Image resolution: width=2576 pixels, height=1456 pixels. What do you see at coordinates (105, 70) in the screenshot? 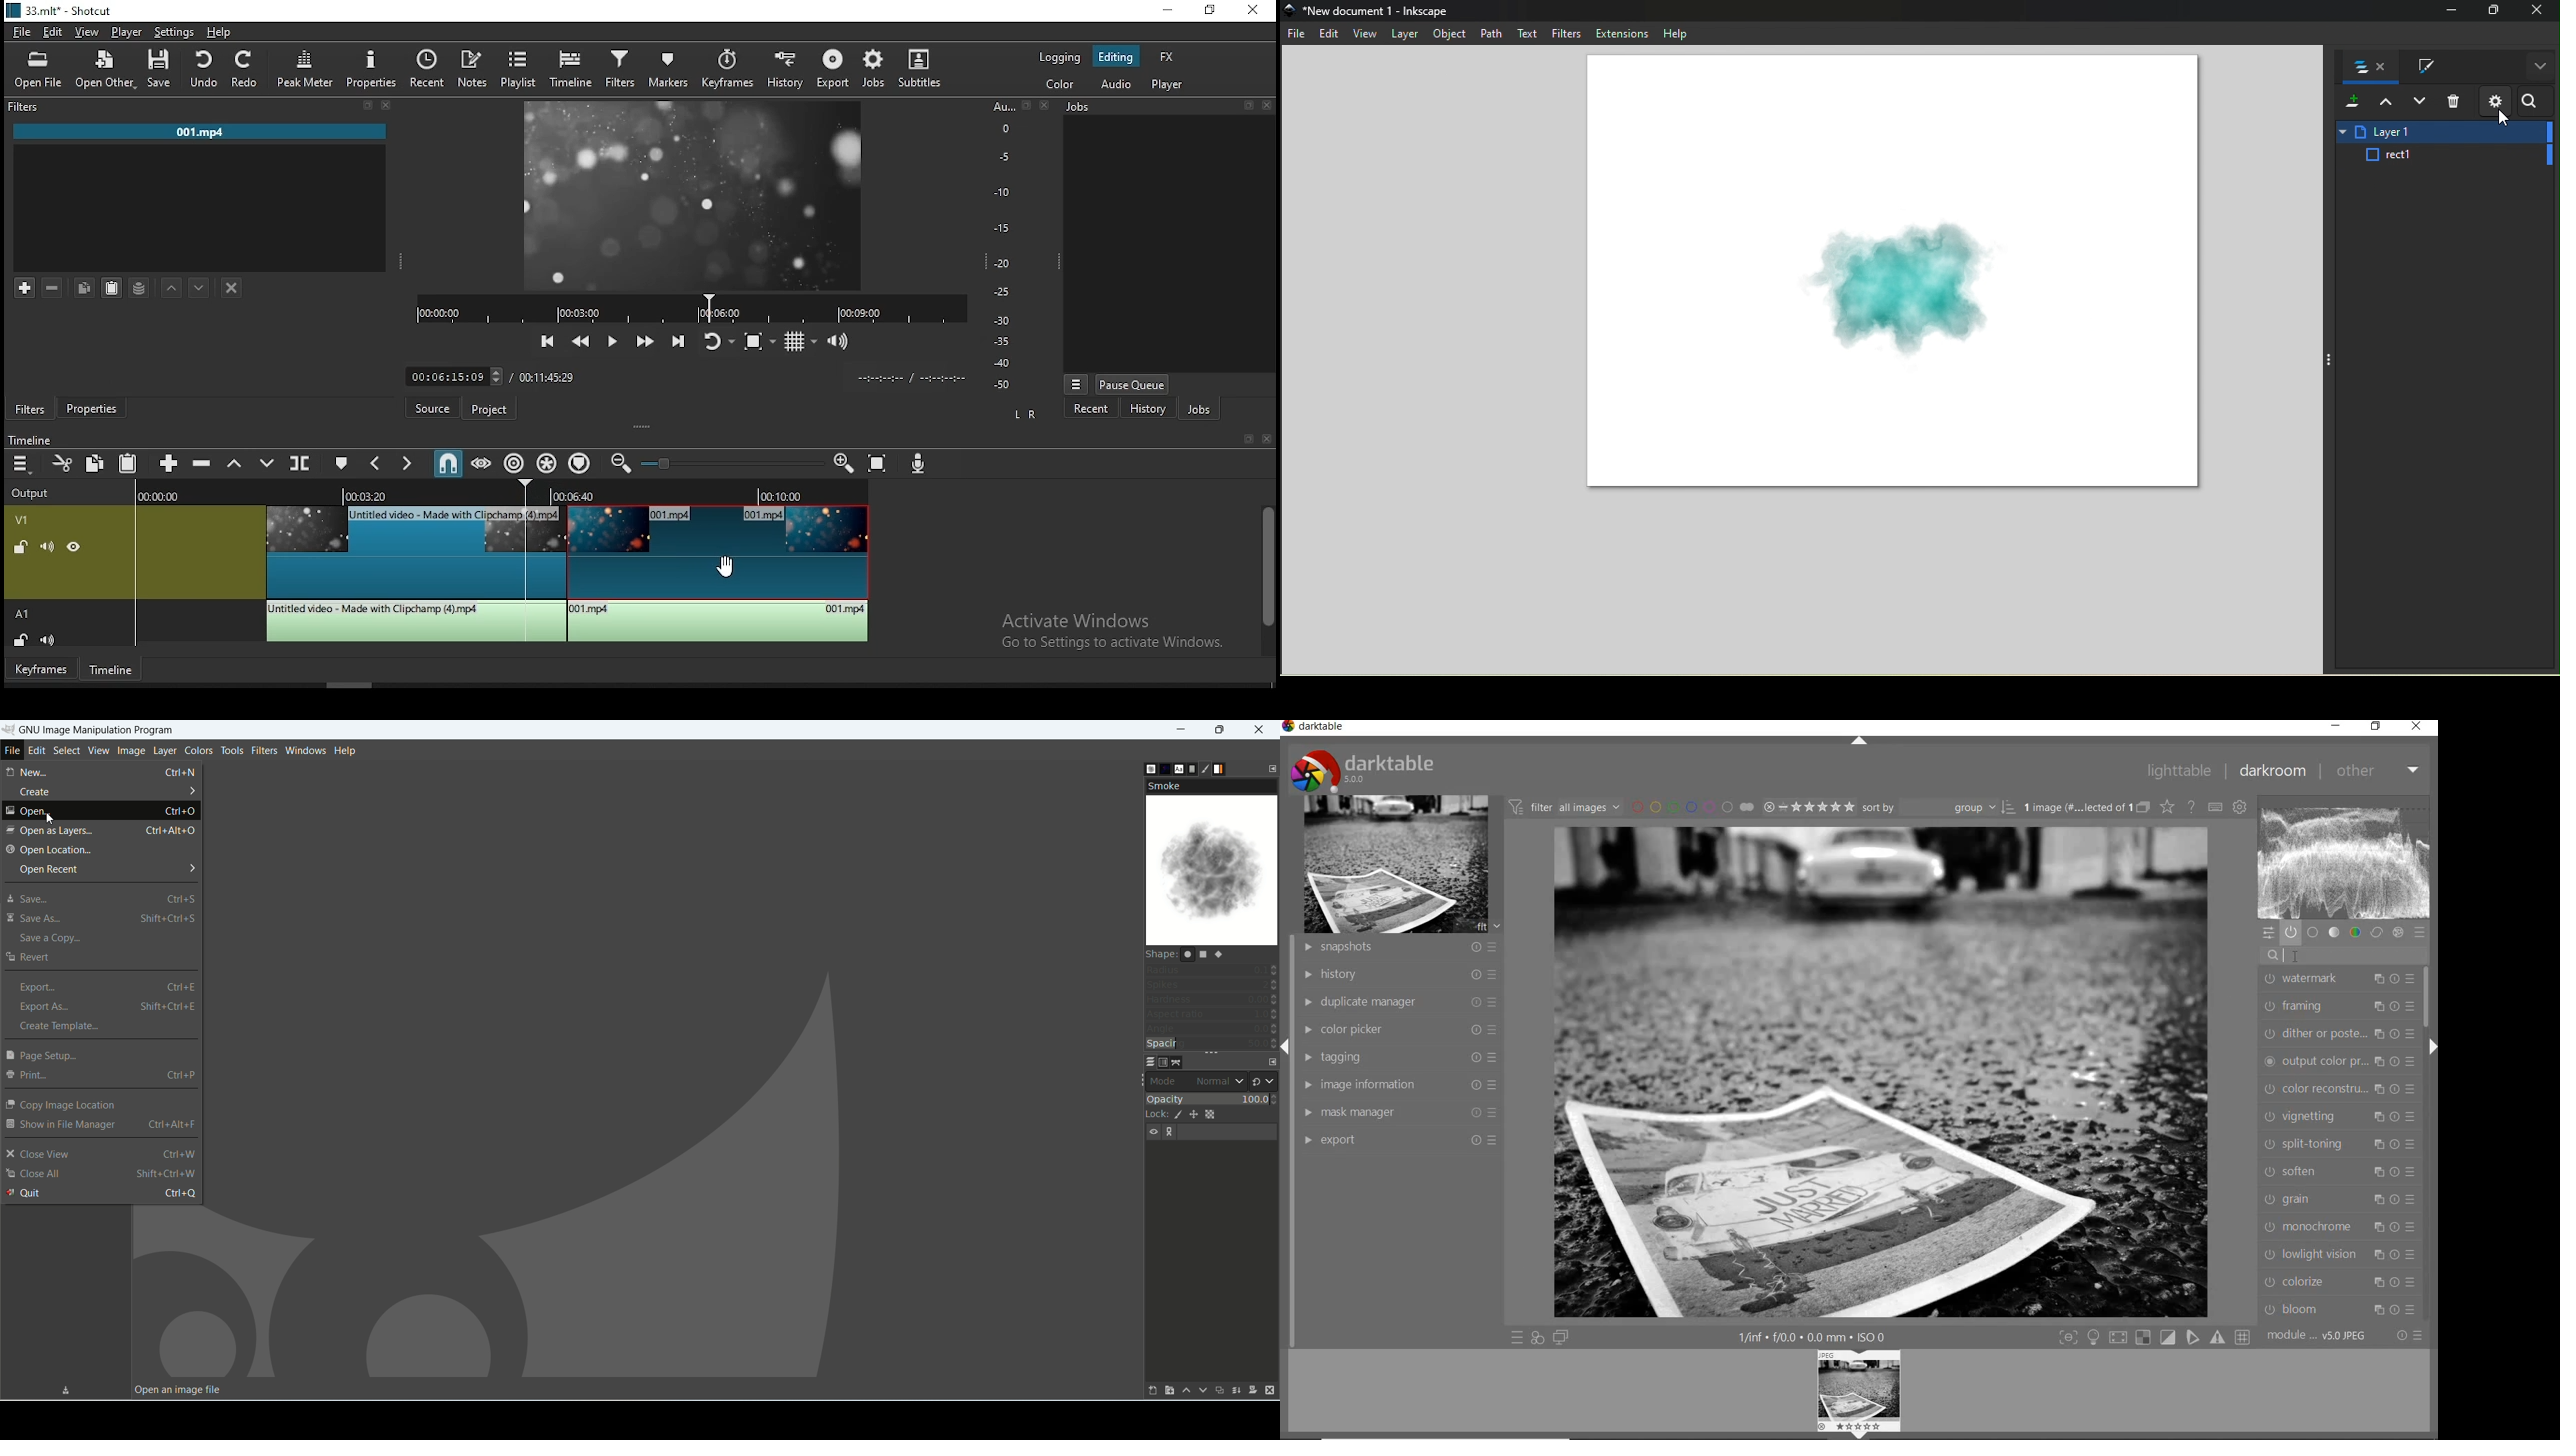
I see `open other` at bounding box center [105, 70].